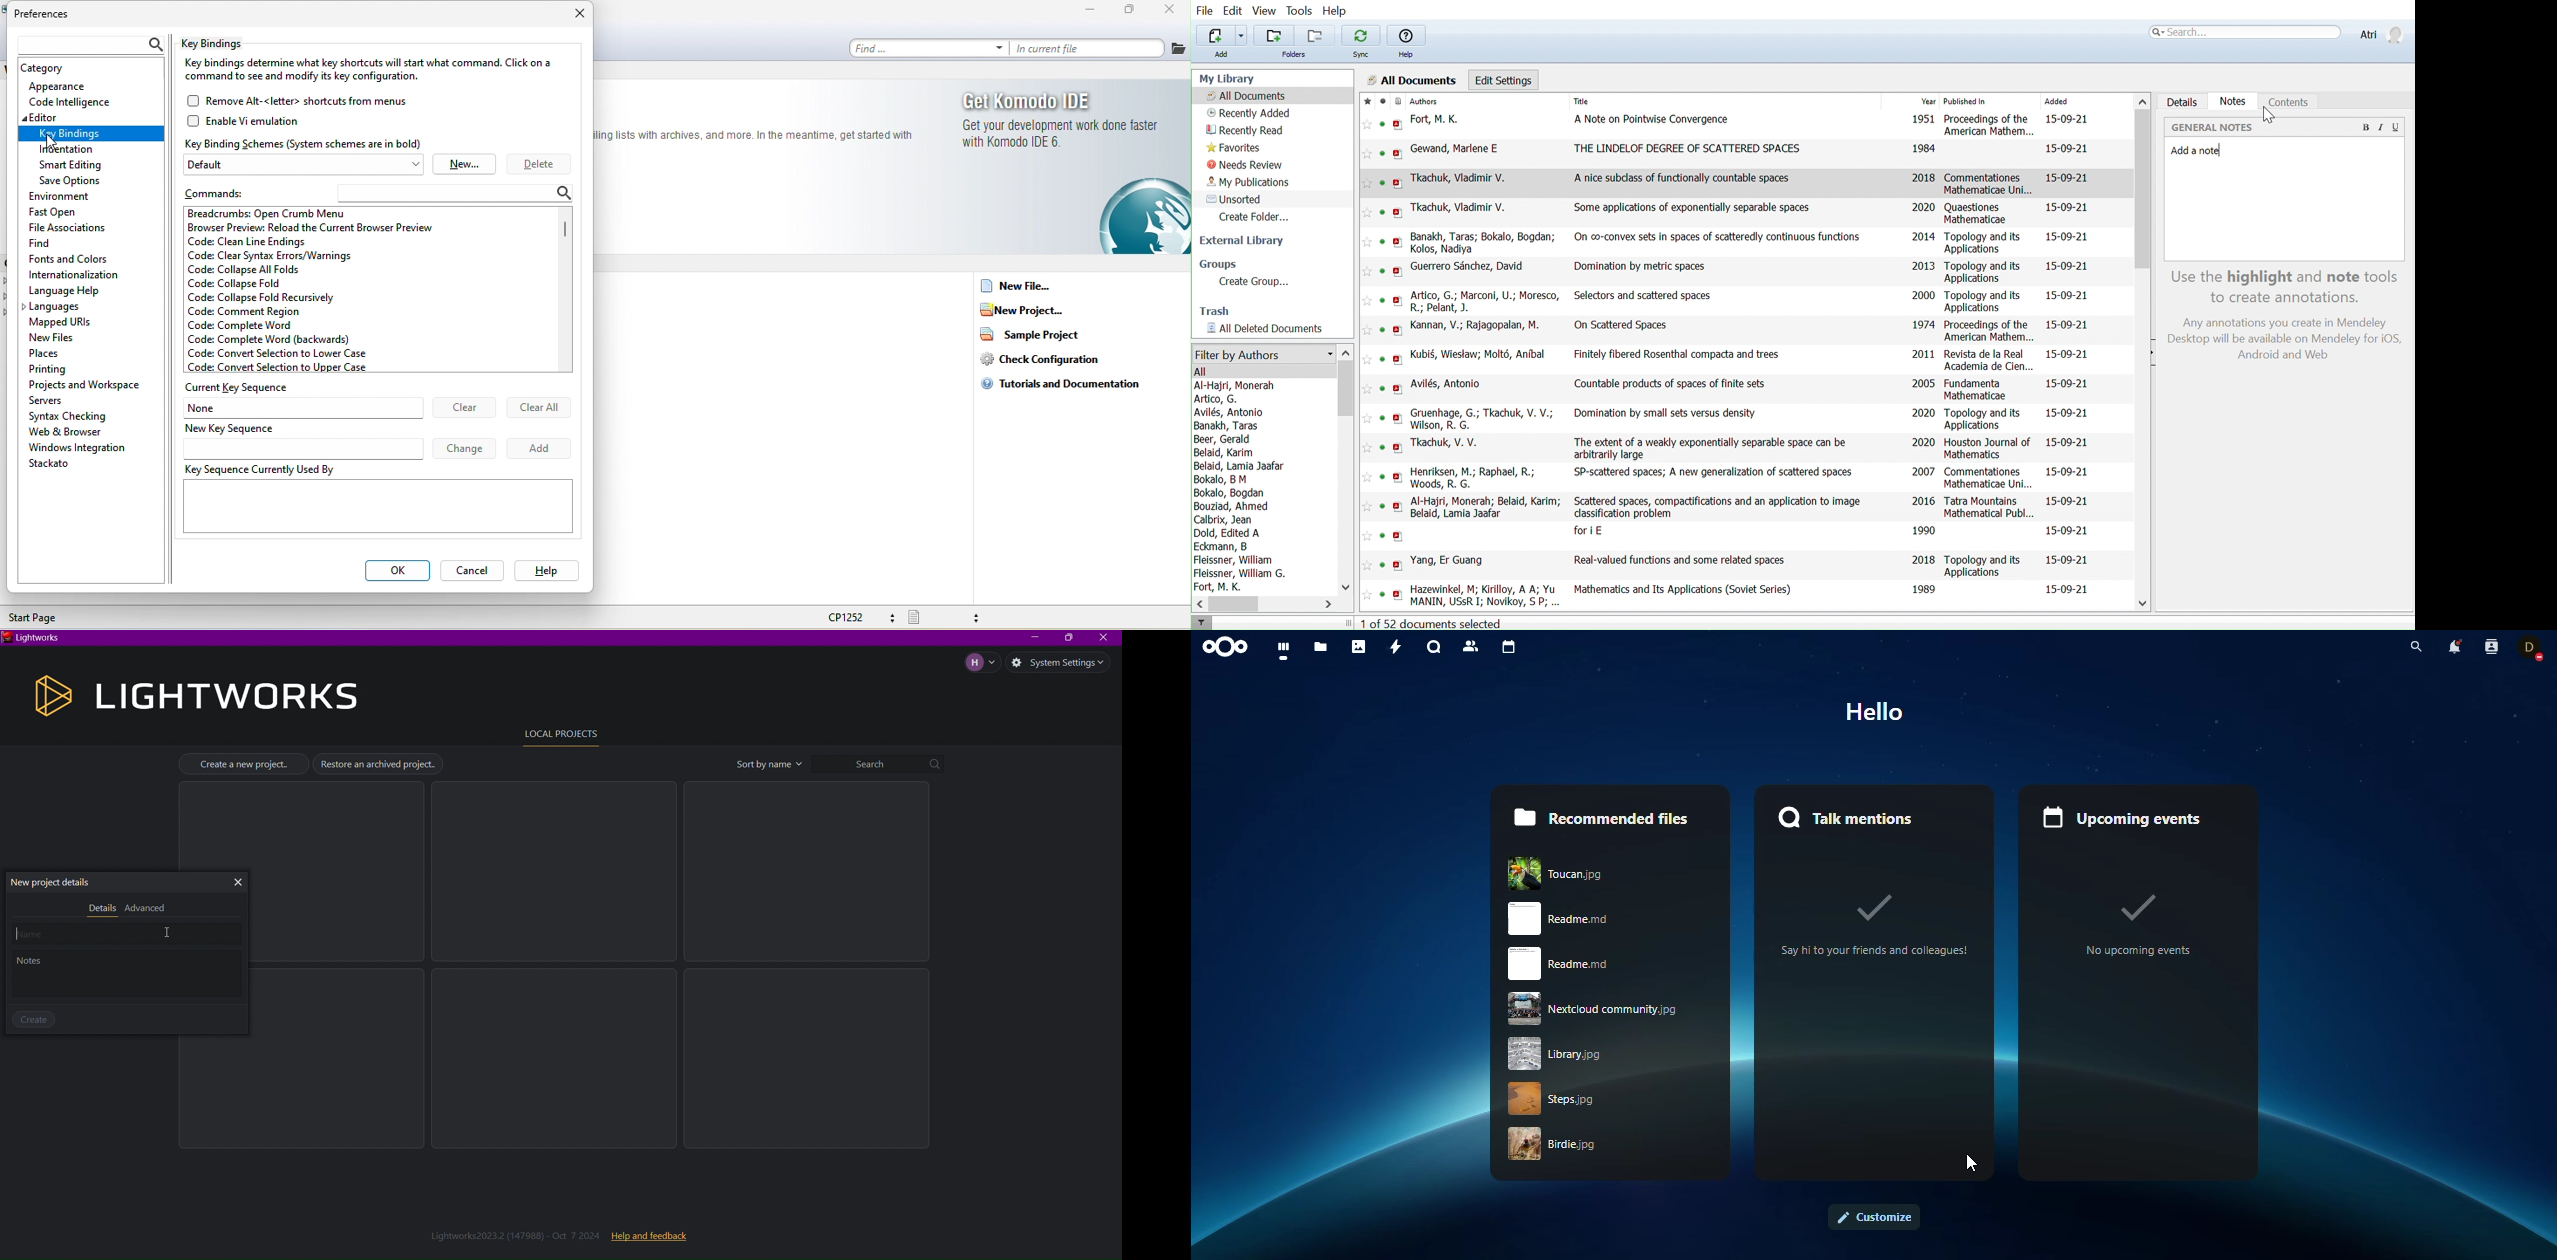 This screenshot has height=1260, width=2576. I want to click on Selectors and scattered spaces, so click(1644, 296).